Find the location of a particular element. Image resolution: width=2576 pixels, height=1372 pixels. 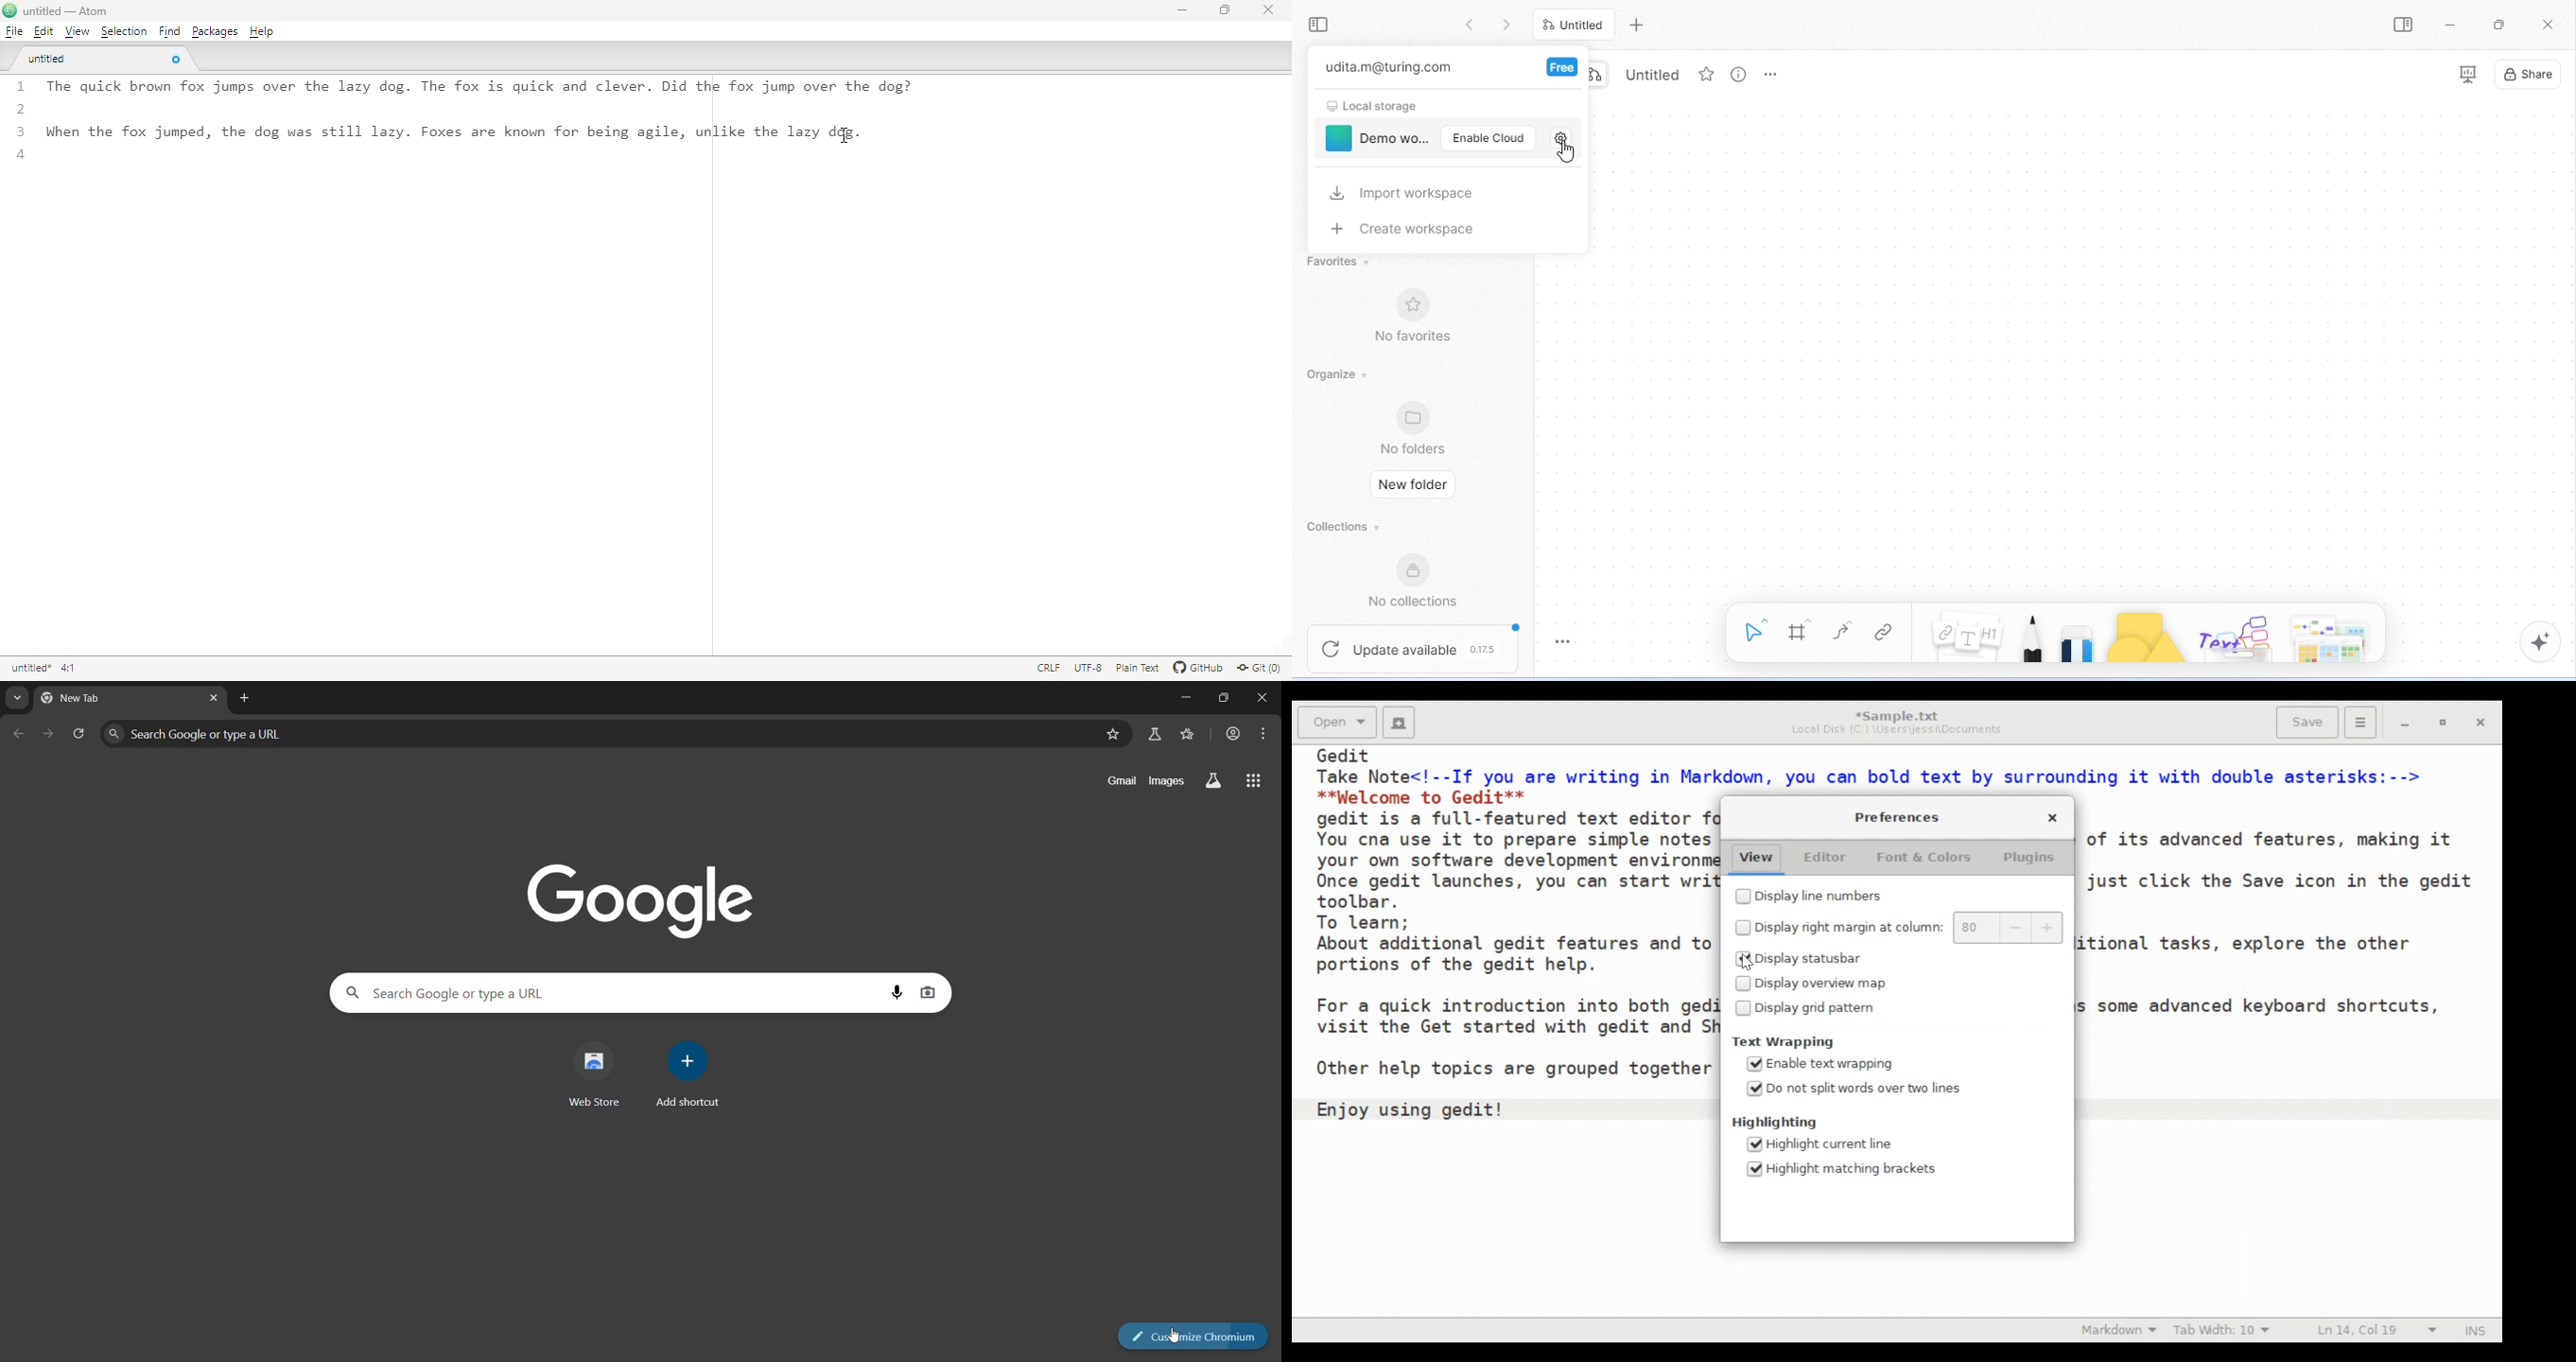

Font & Colors is located at coordinates (1925, 856).